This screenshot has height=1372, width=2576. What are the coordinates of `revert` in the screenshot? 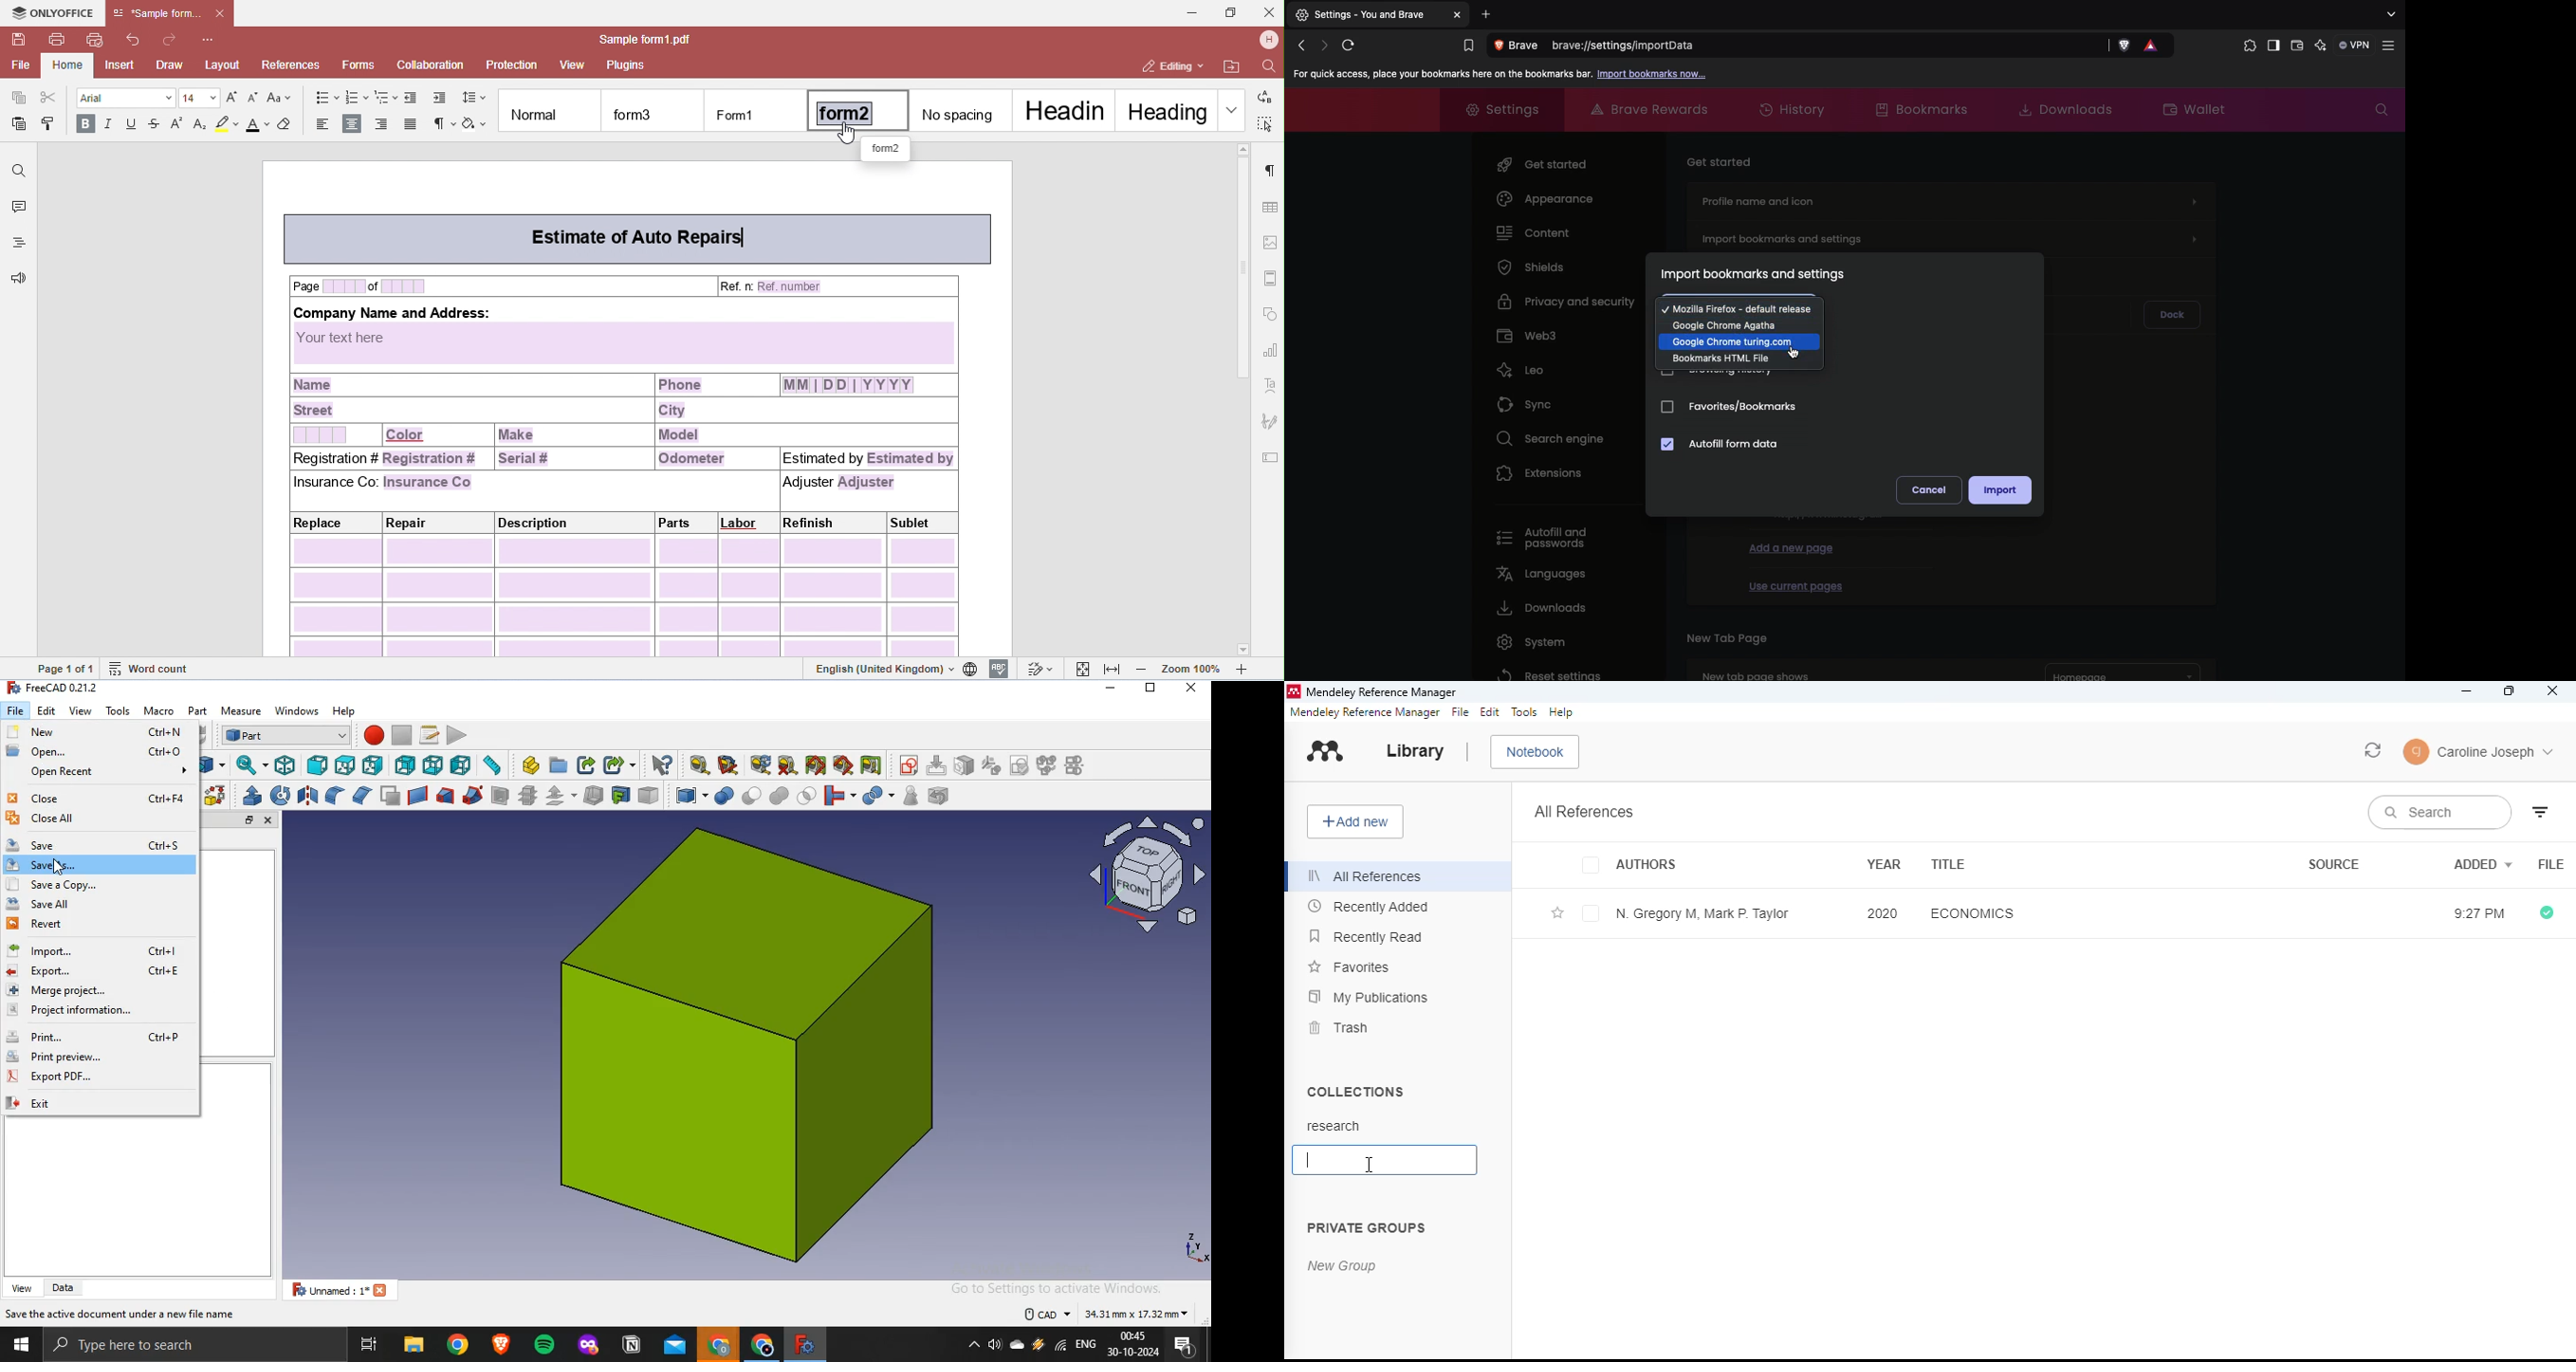 It's located at (96, 925).